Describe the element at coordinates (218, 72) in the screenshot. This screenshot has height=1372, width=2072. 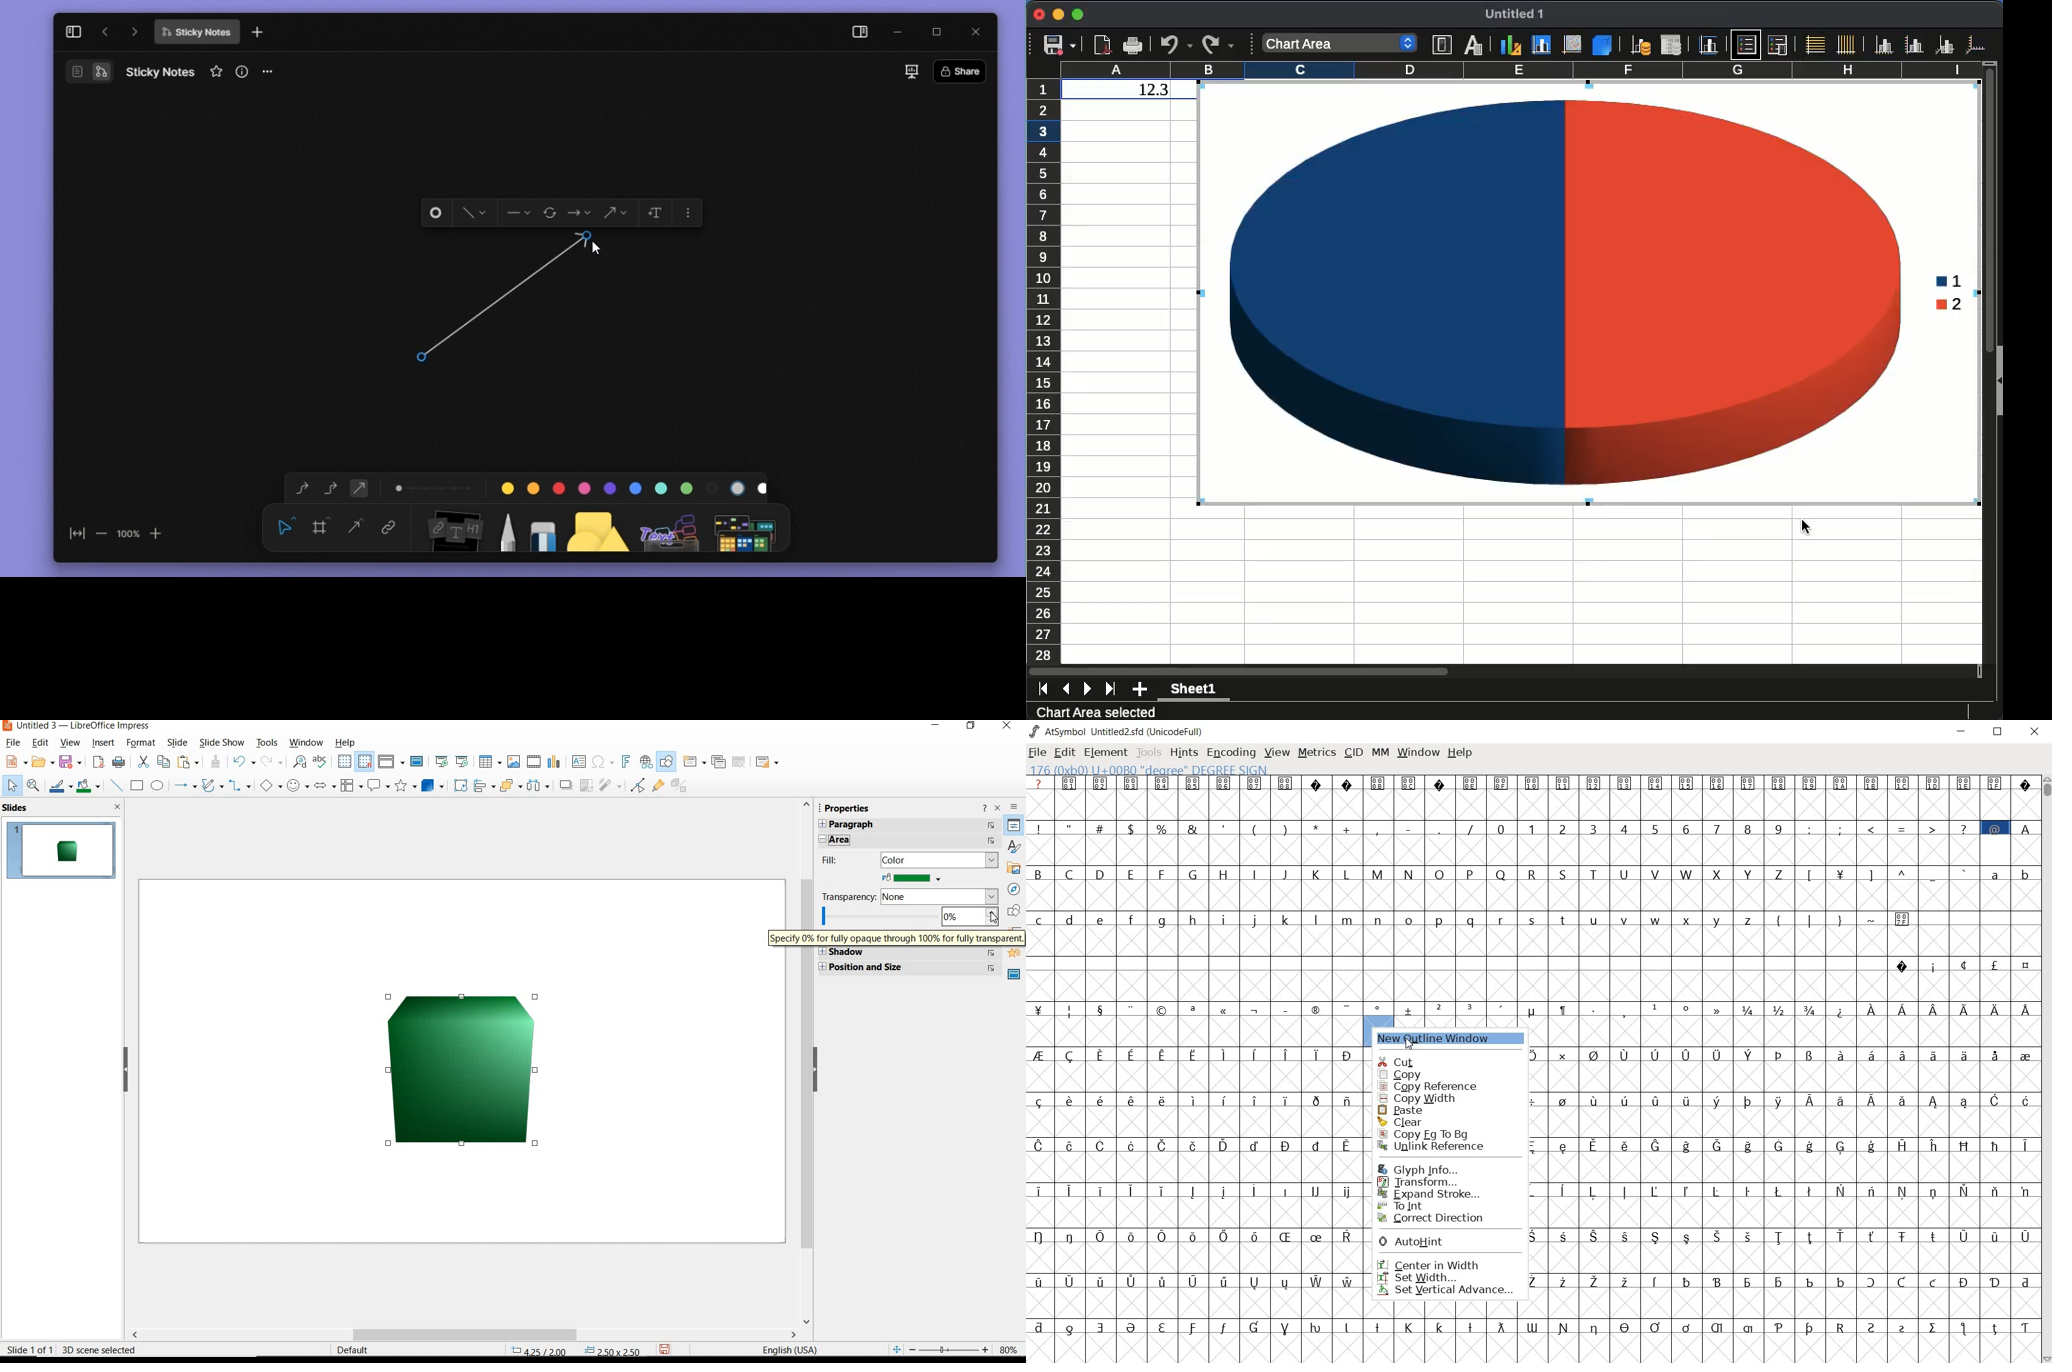
I see `favourite` at that location.